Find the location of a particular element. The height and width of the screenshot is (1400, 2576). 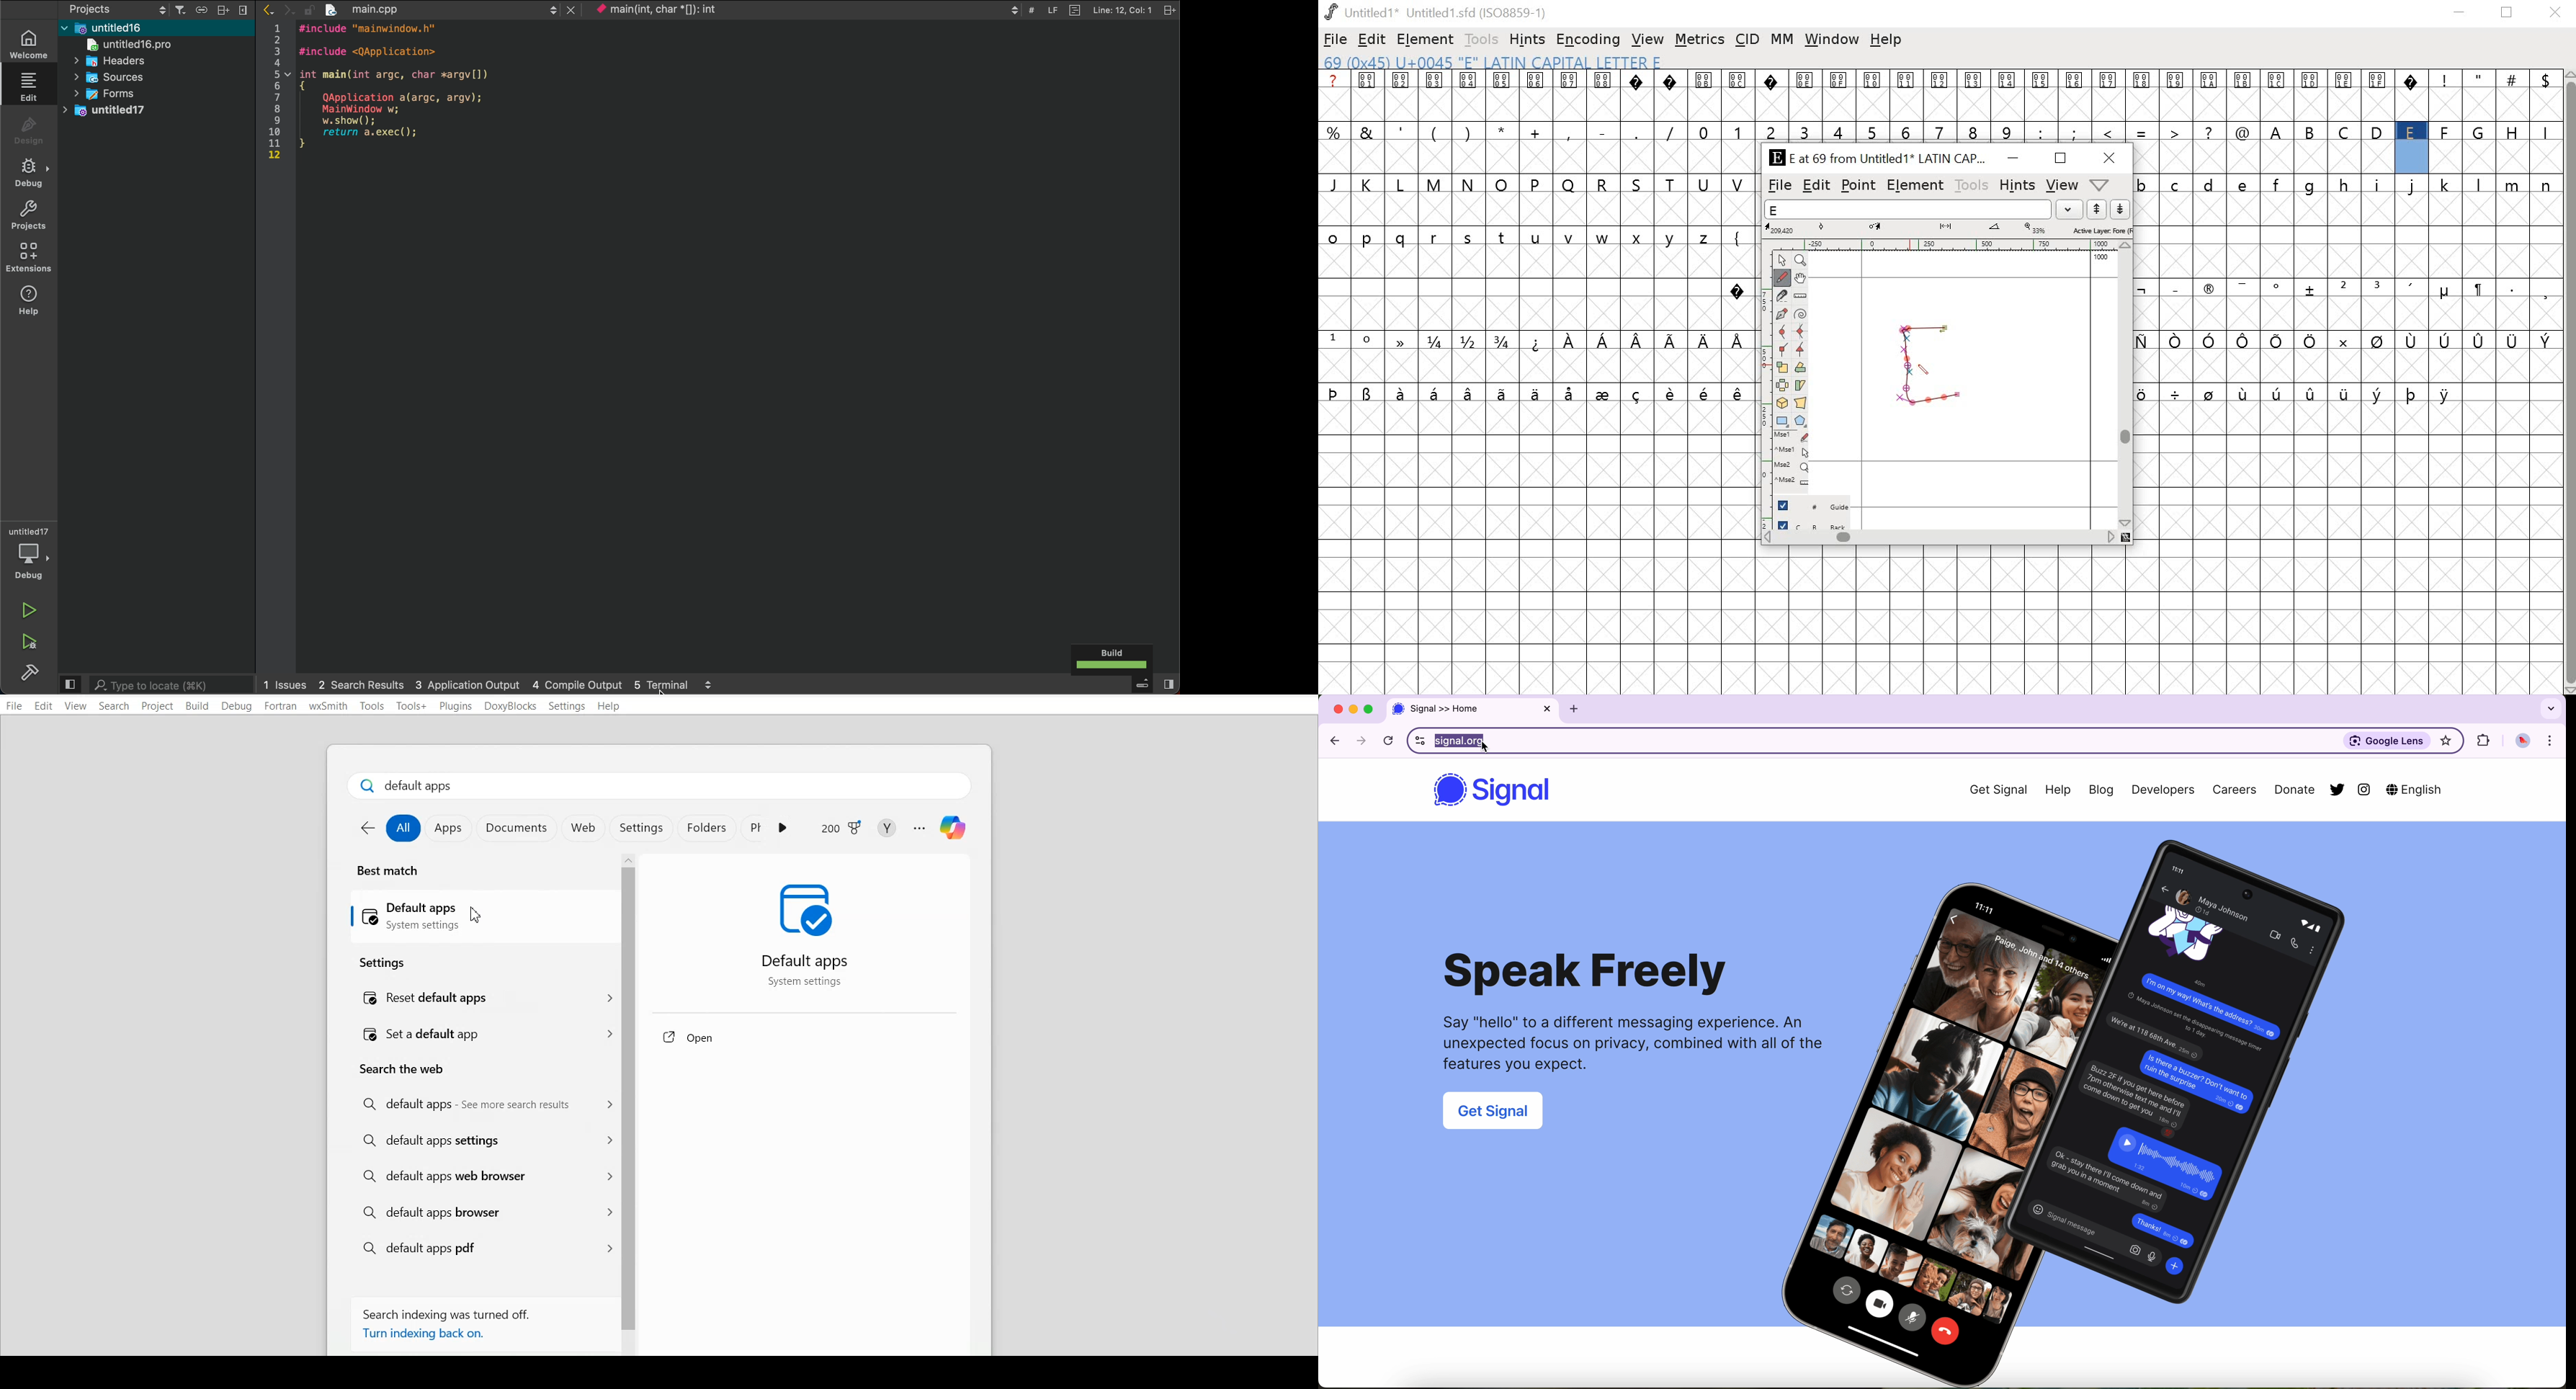

File is located at coordinates (14, 705).